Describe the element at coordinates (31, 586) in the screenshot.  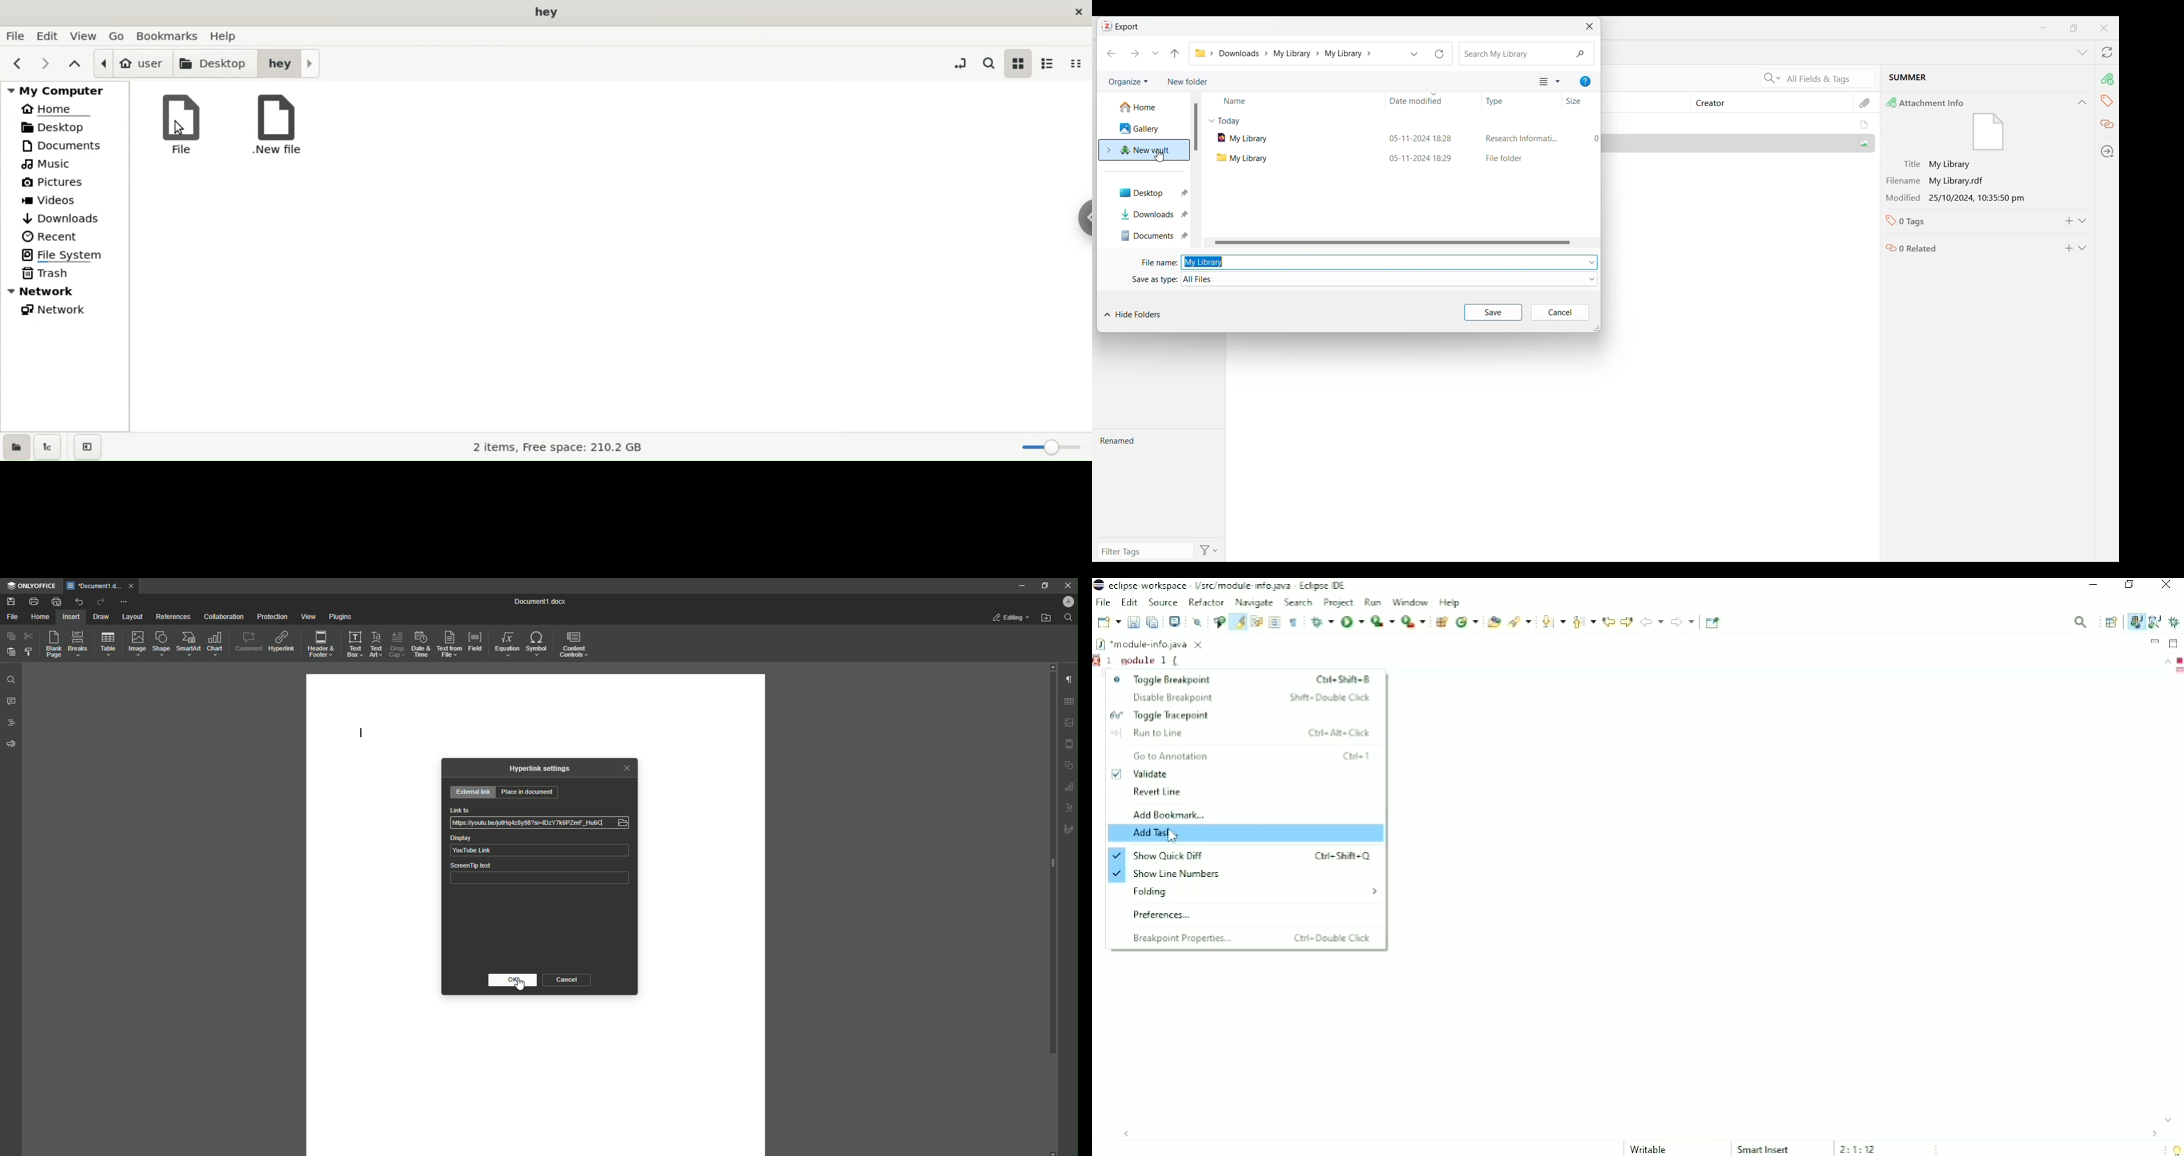
I see `ONLYOFFICE` at that location.